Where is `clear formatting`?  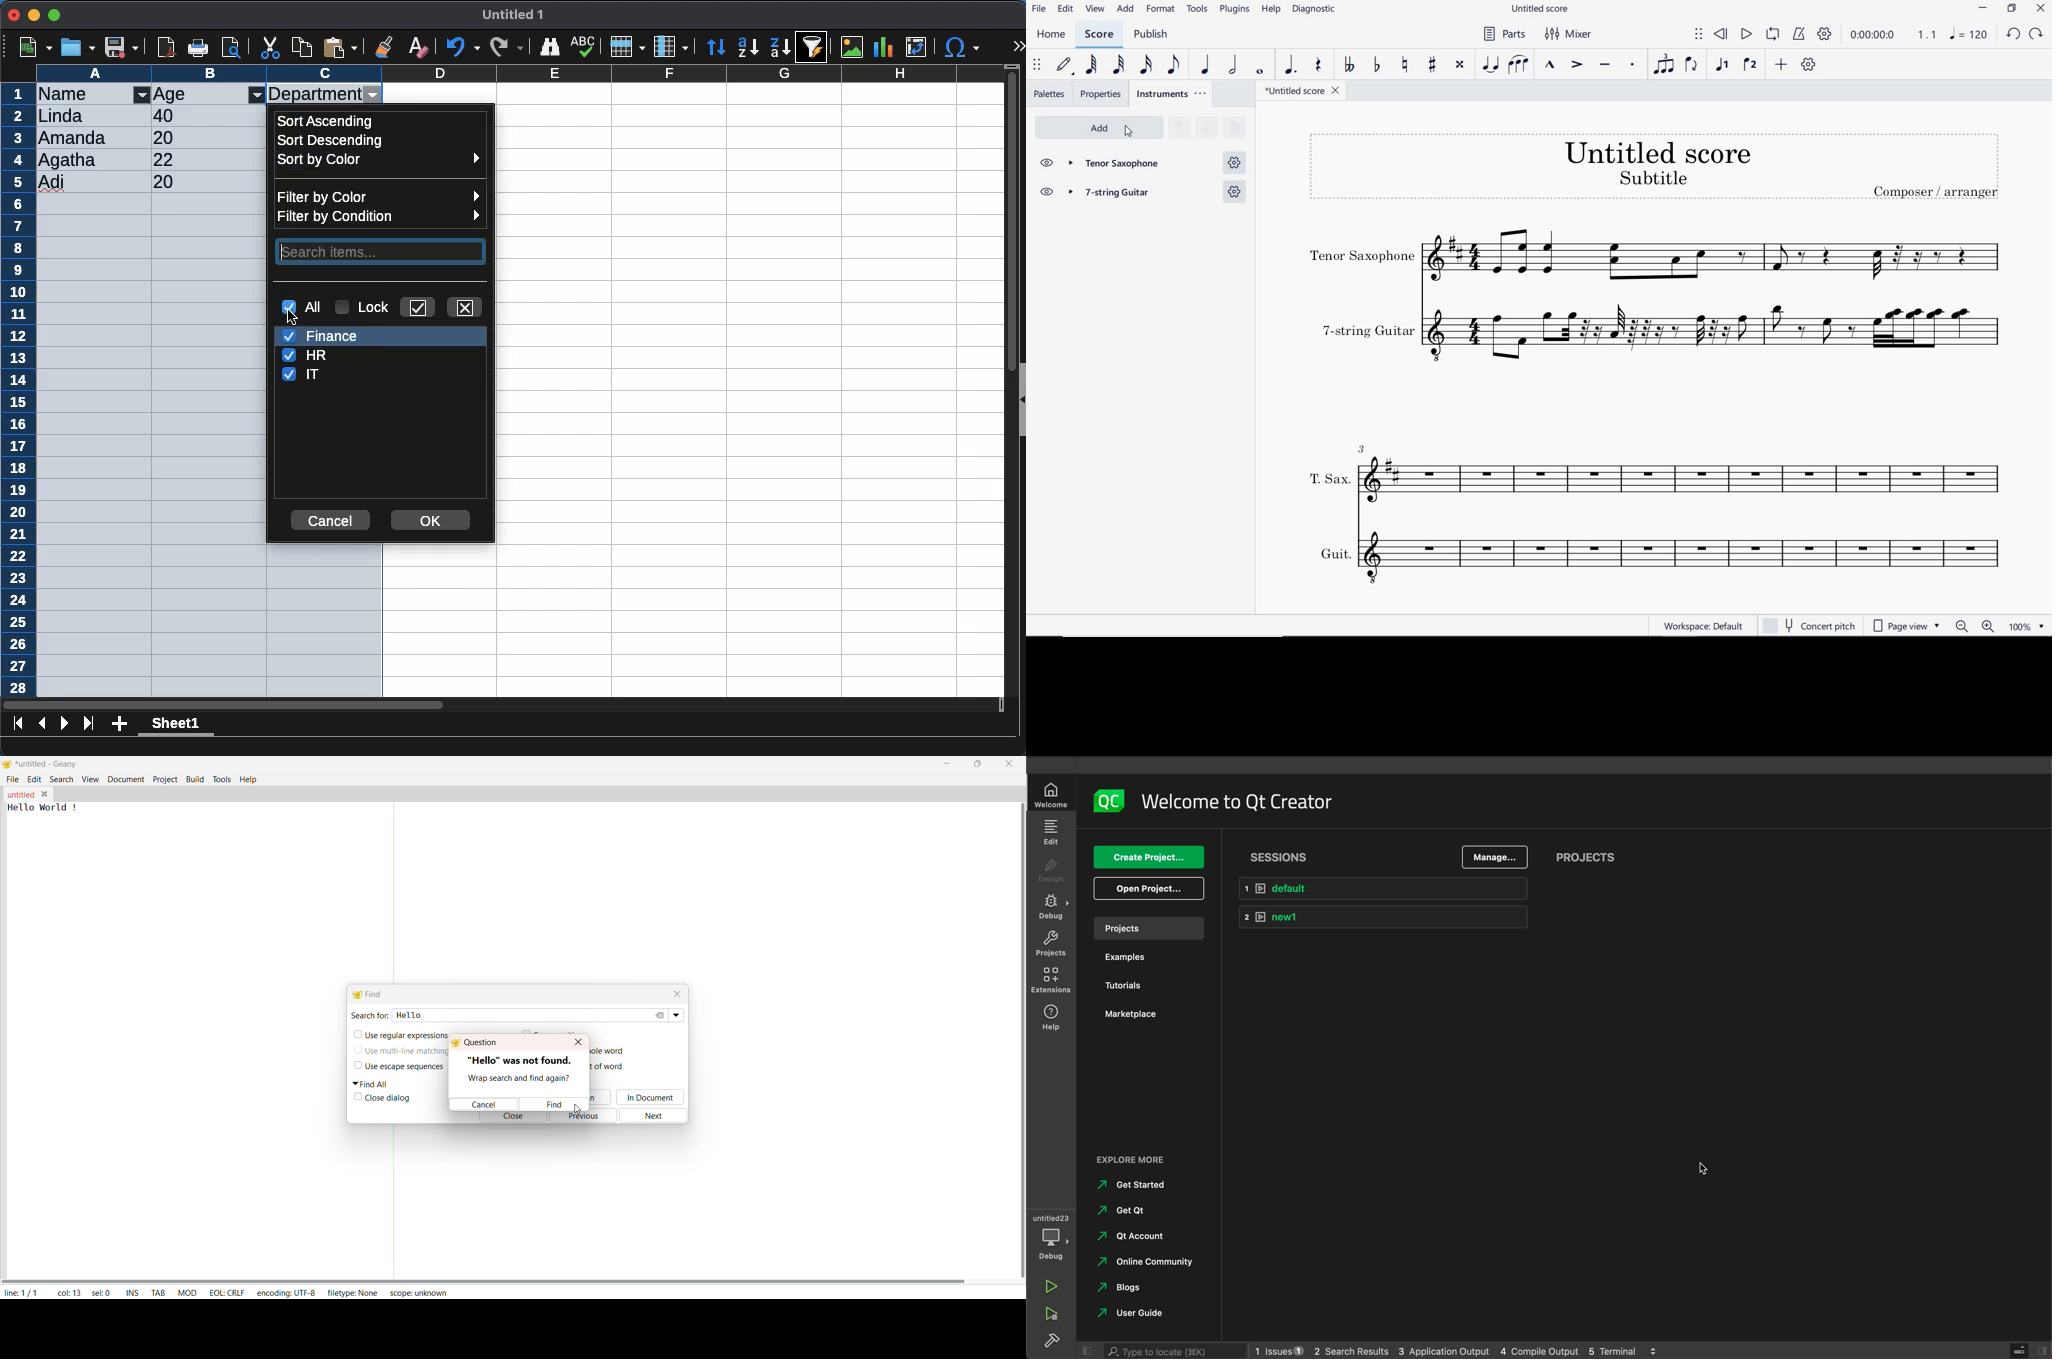 clear formatting is located at coordinates (418, 46).